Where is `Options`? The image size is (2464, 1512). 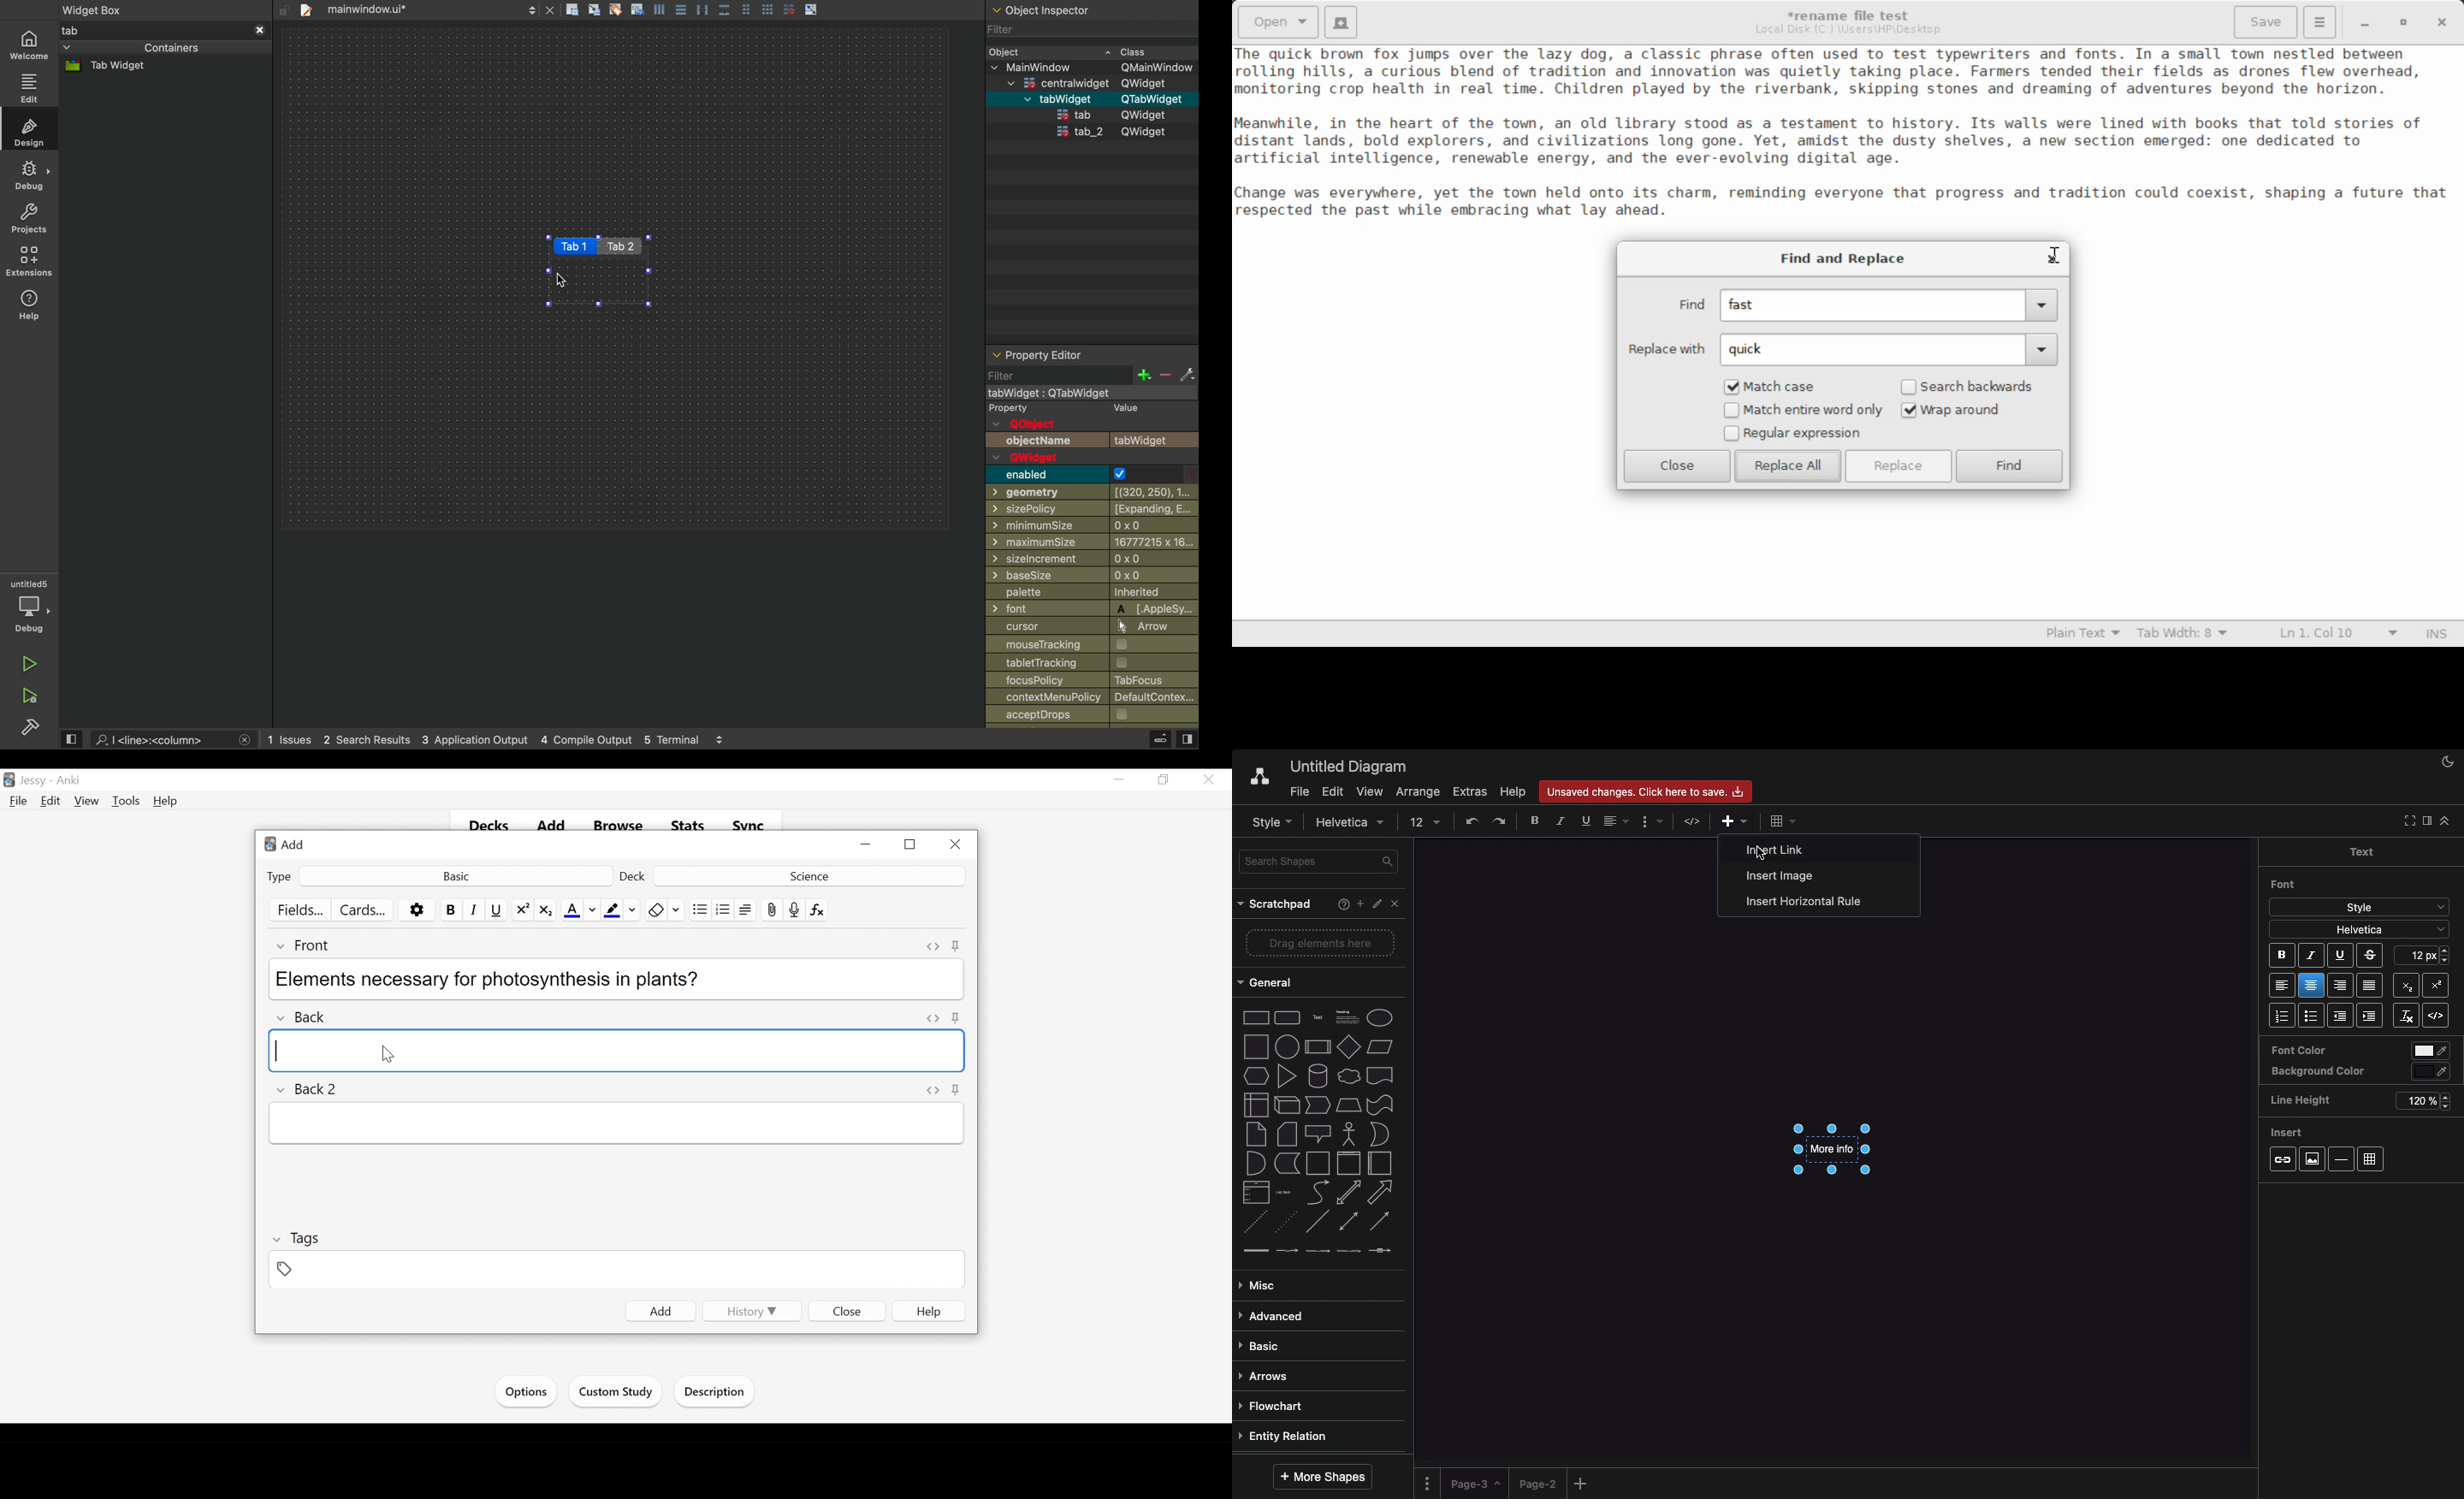 Options is located at coordinates (524, 1392).